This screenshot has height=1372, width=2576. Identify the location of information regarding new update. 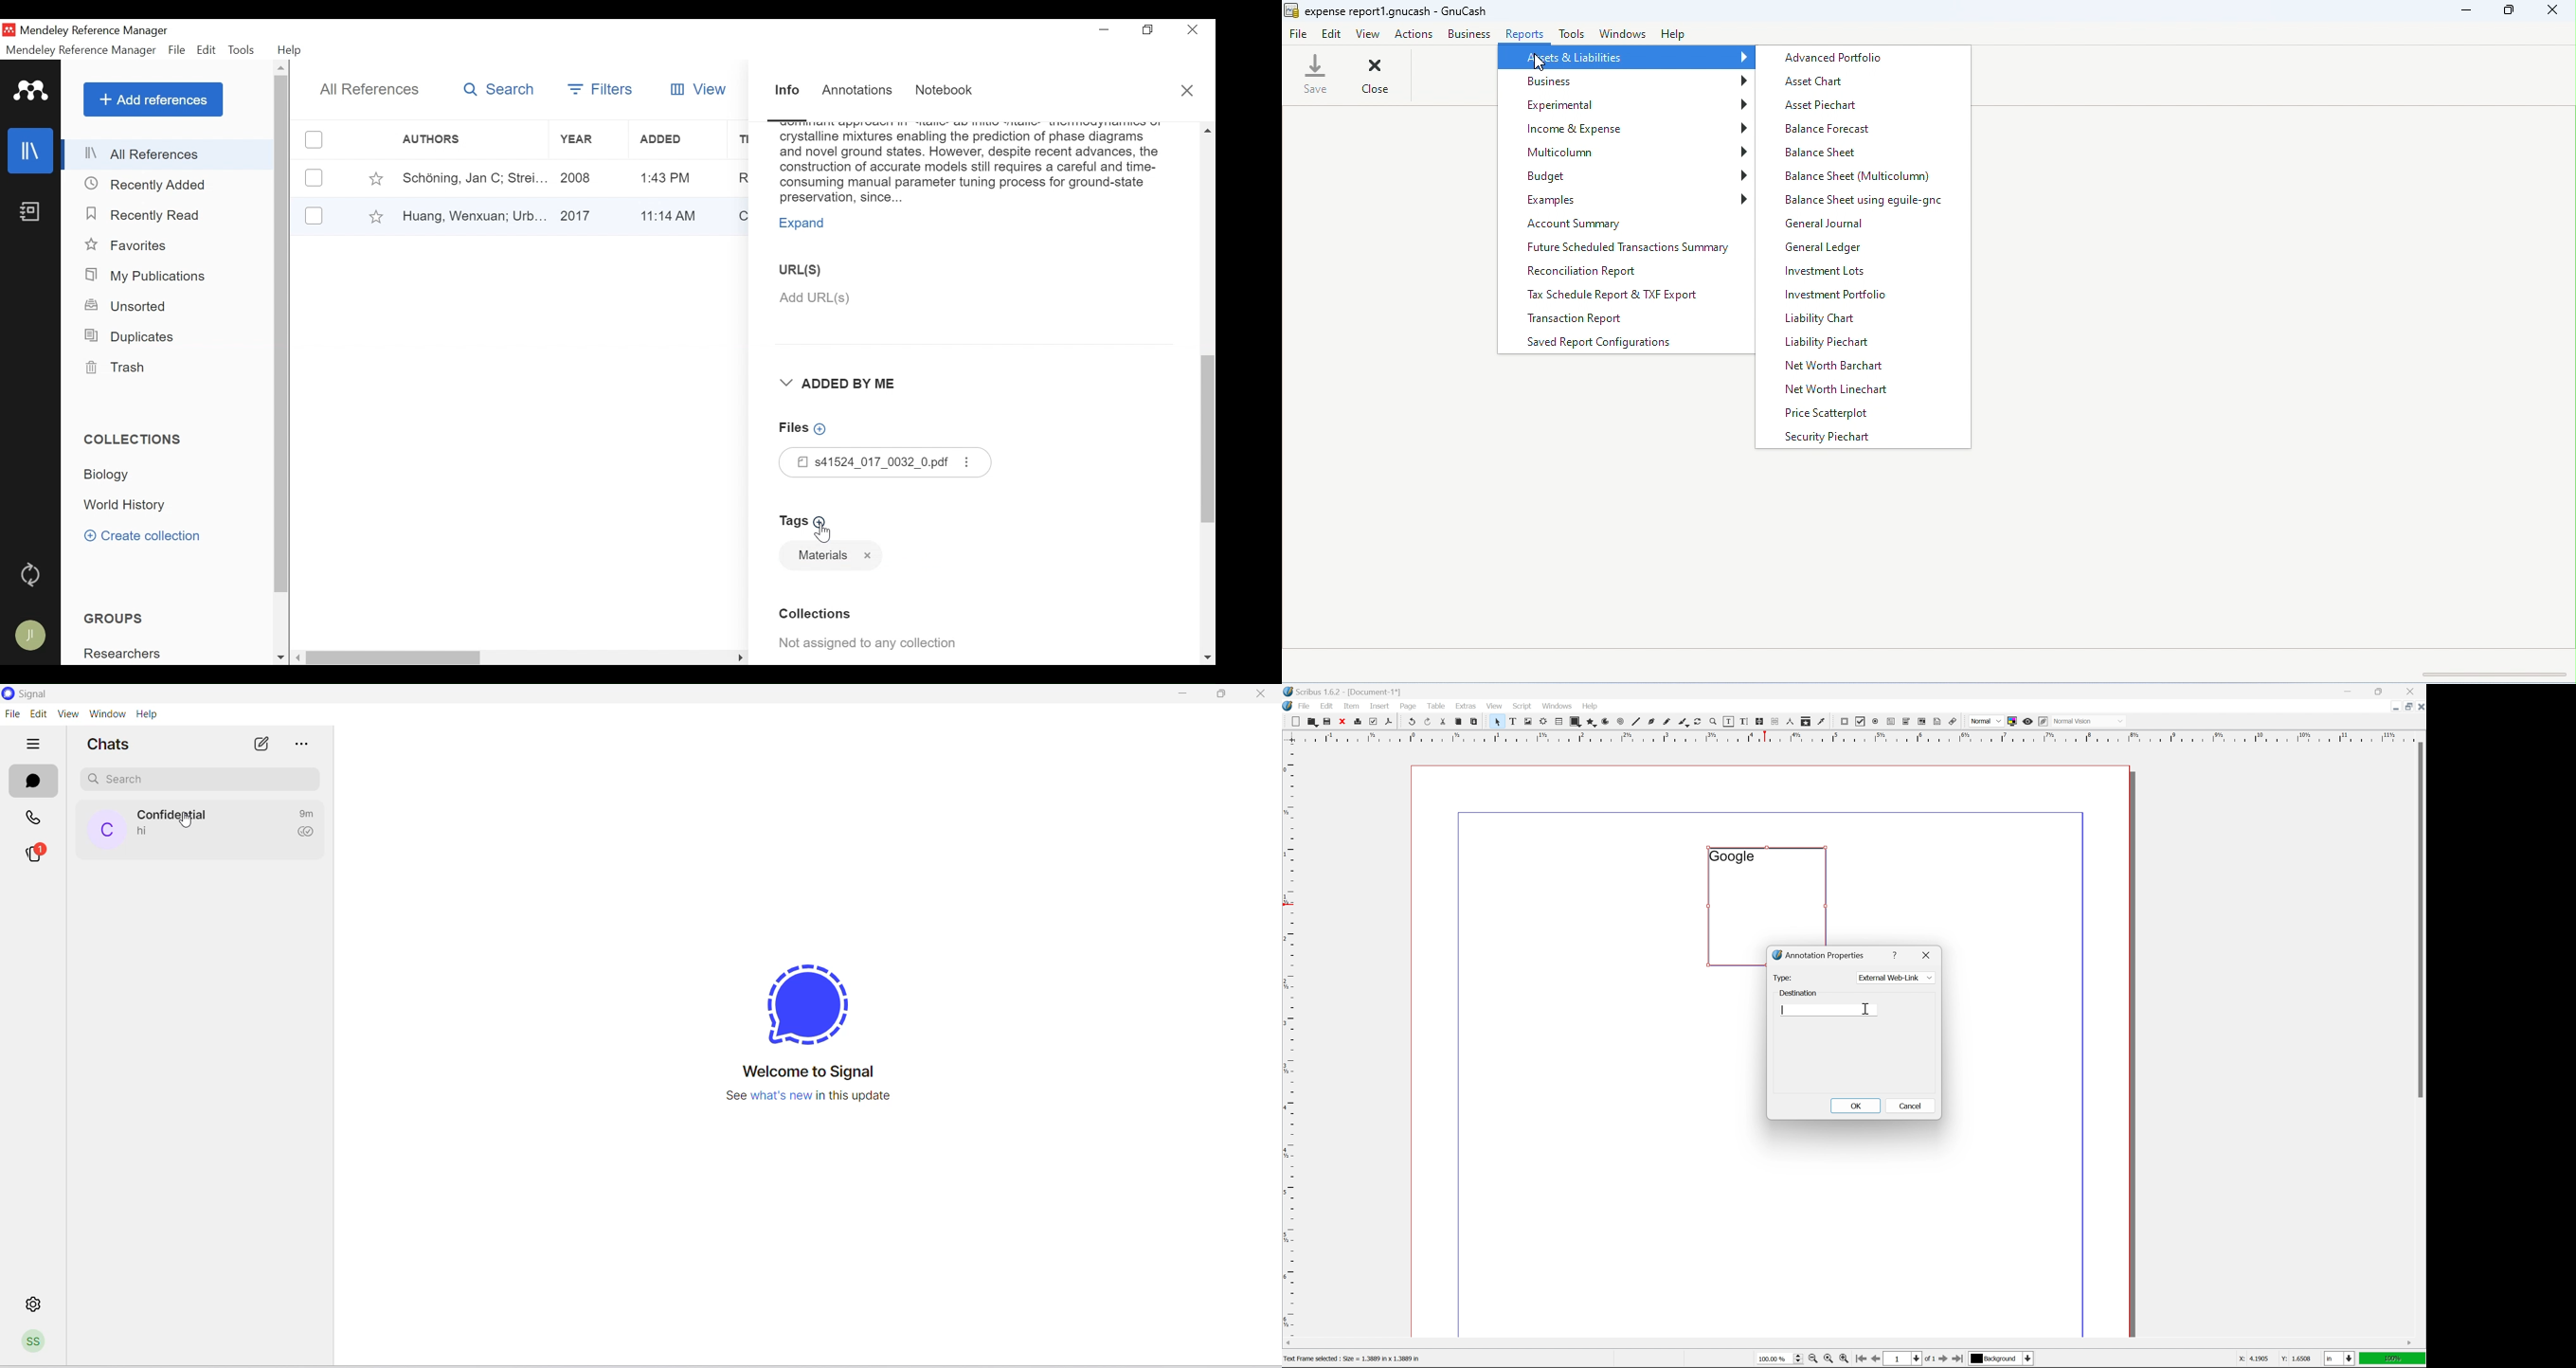
(808, 1103).